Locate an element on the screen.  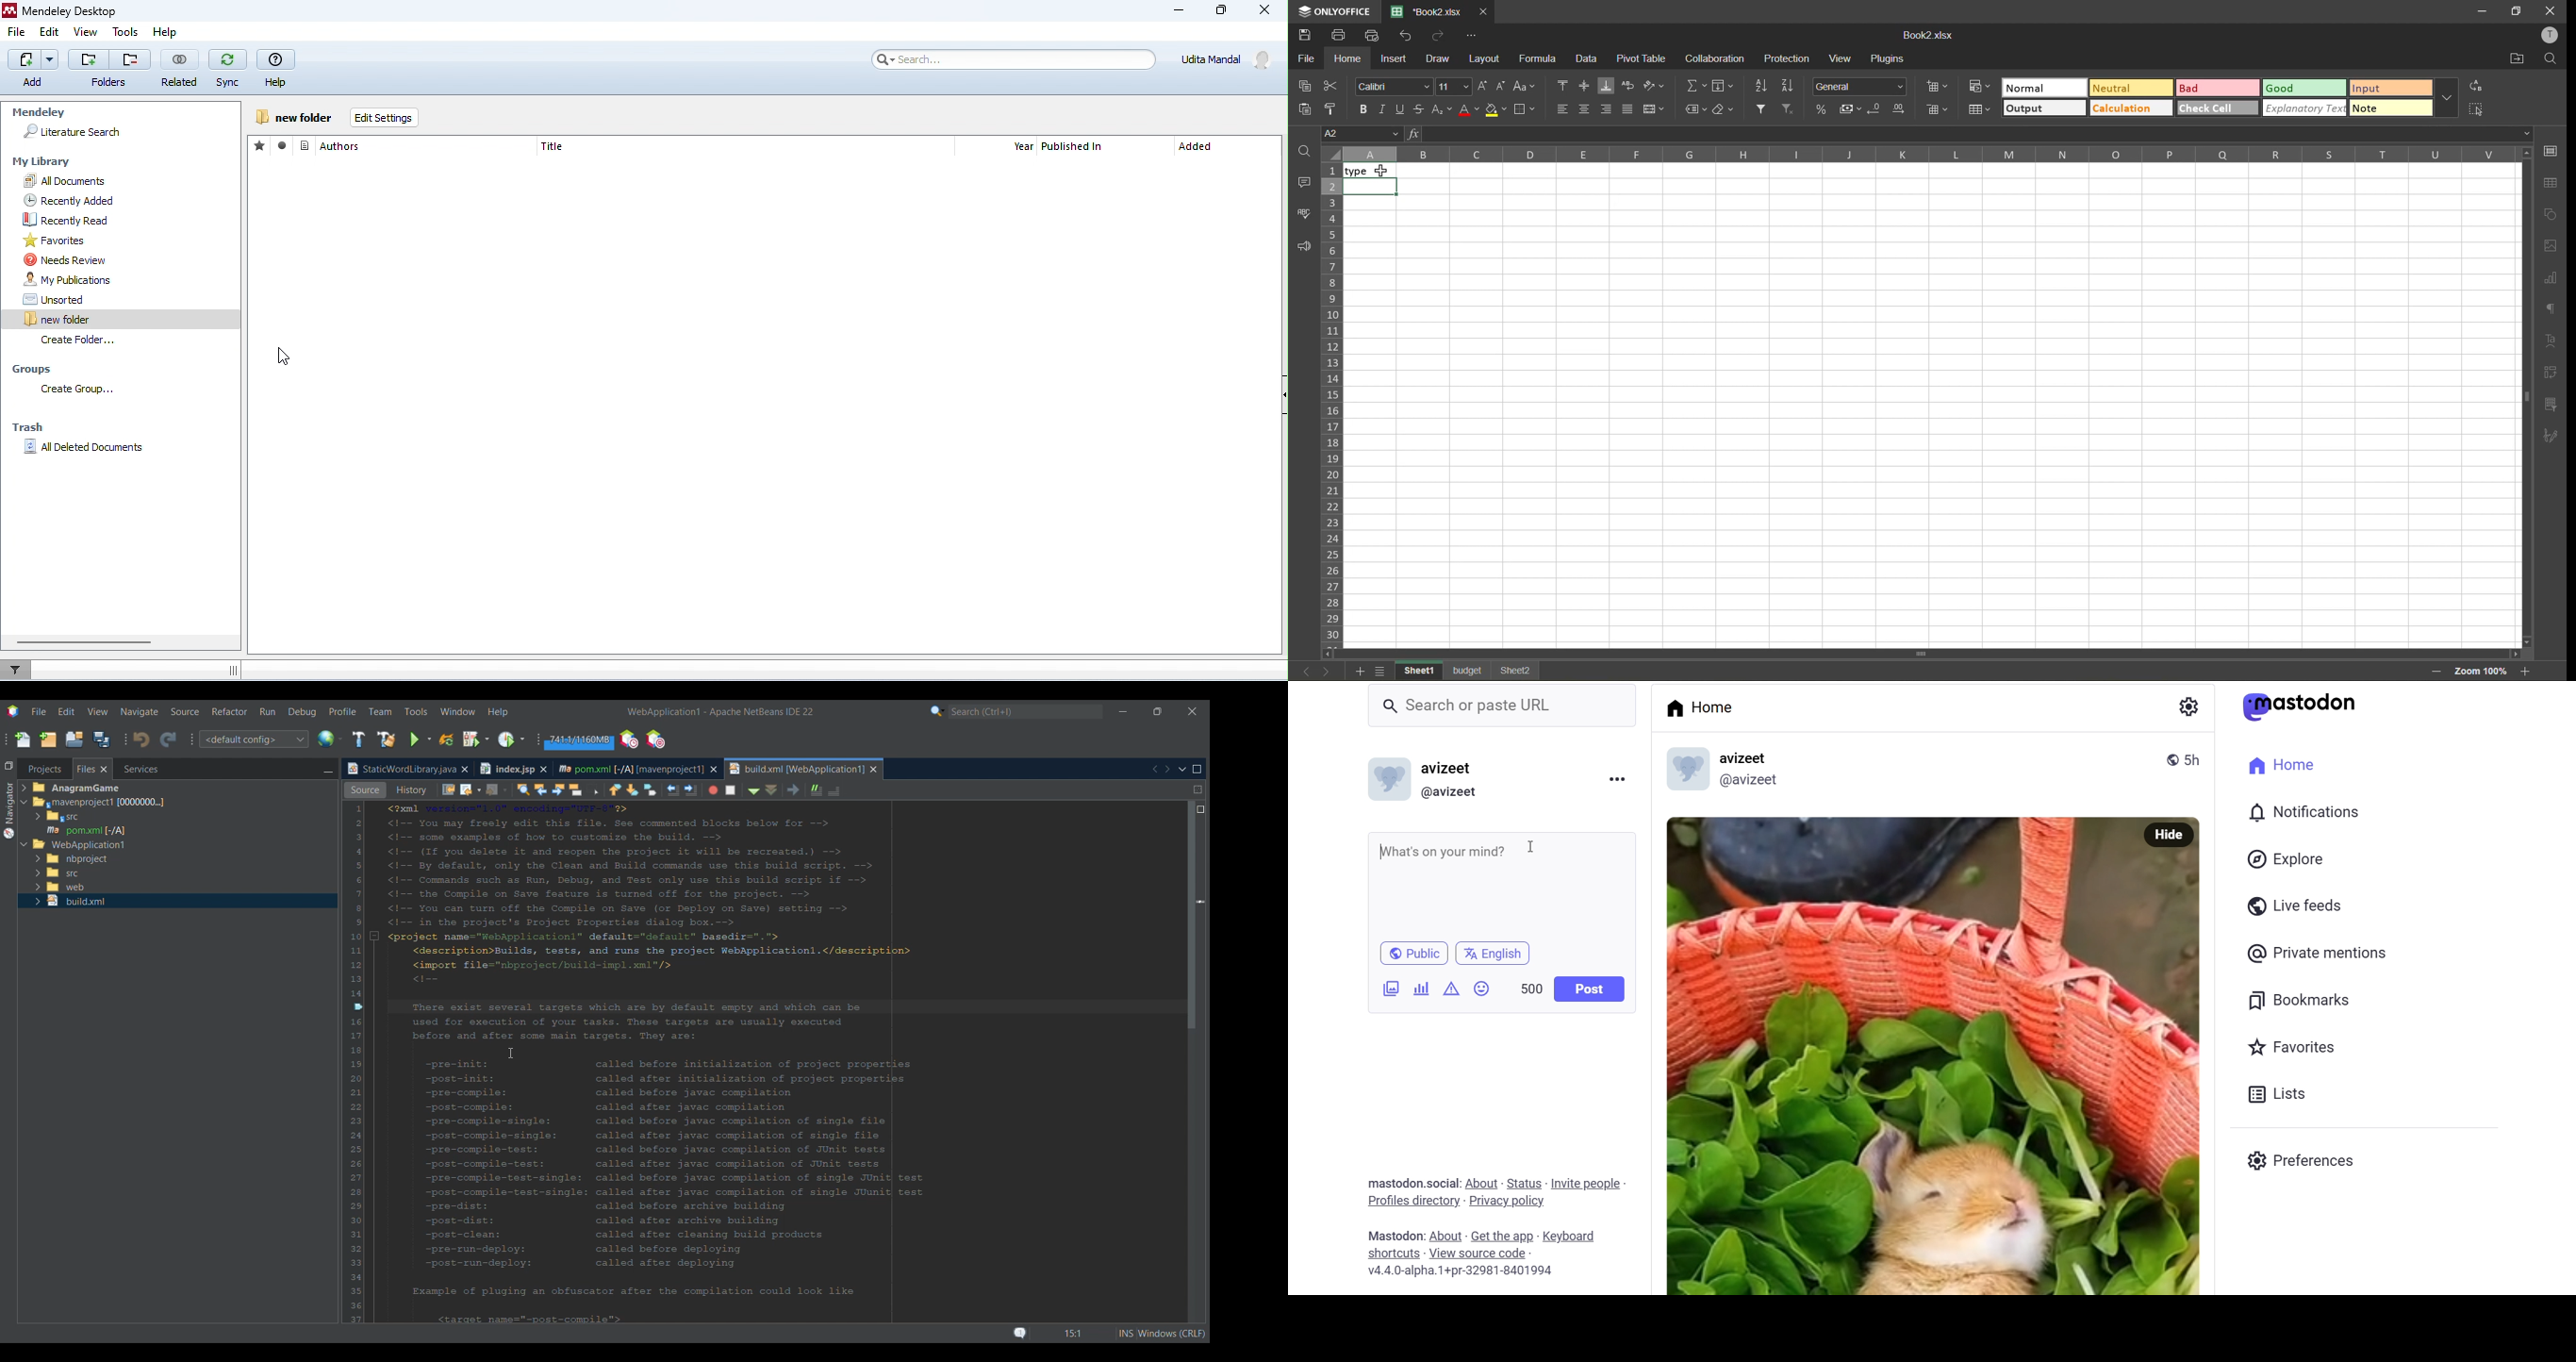
create folder is located at coordinates (79, 341).